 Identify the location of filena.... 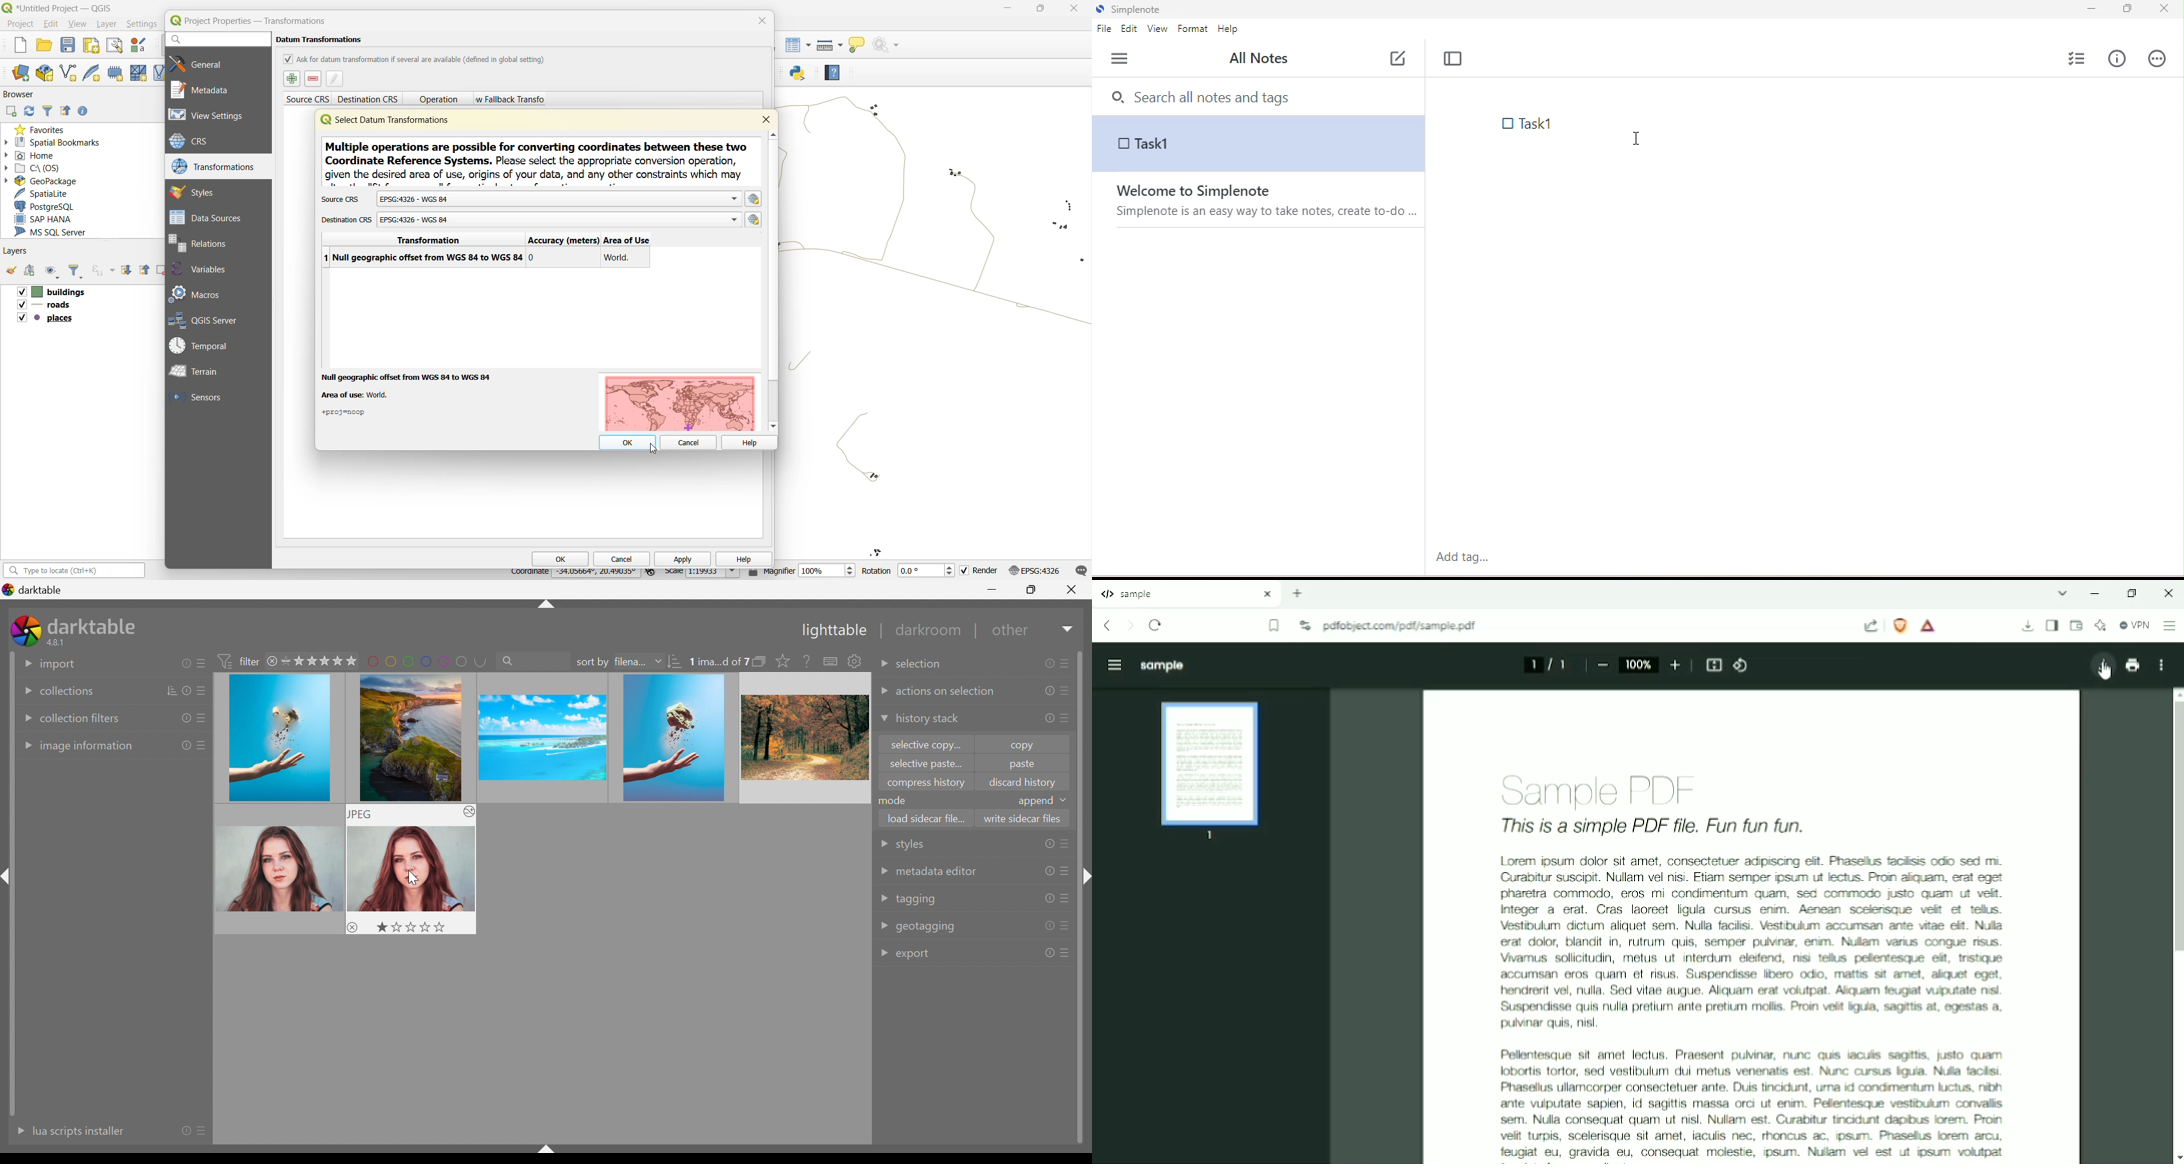
(628, 662).